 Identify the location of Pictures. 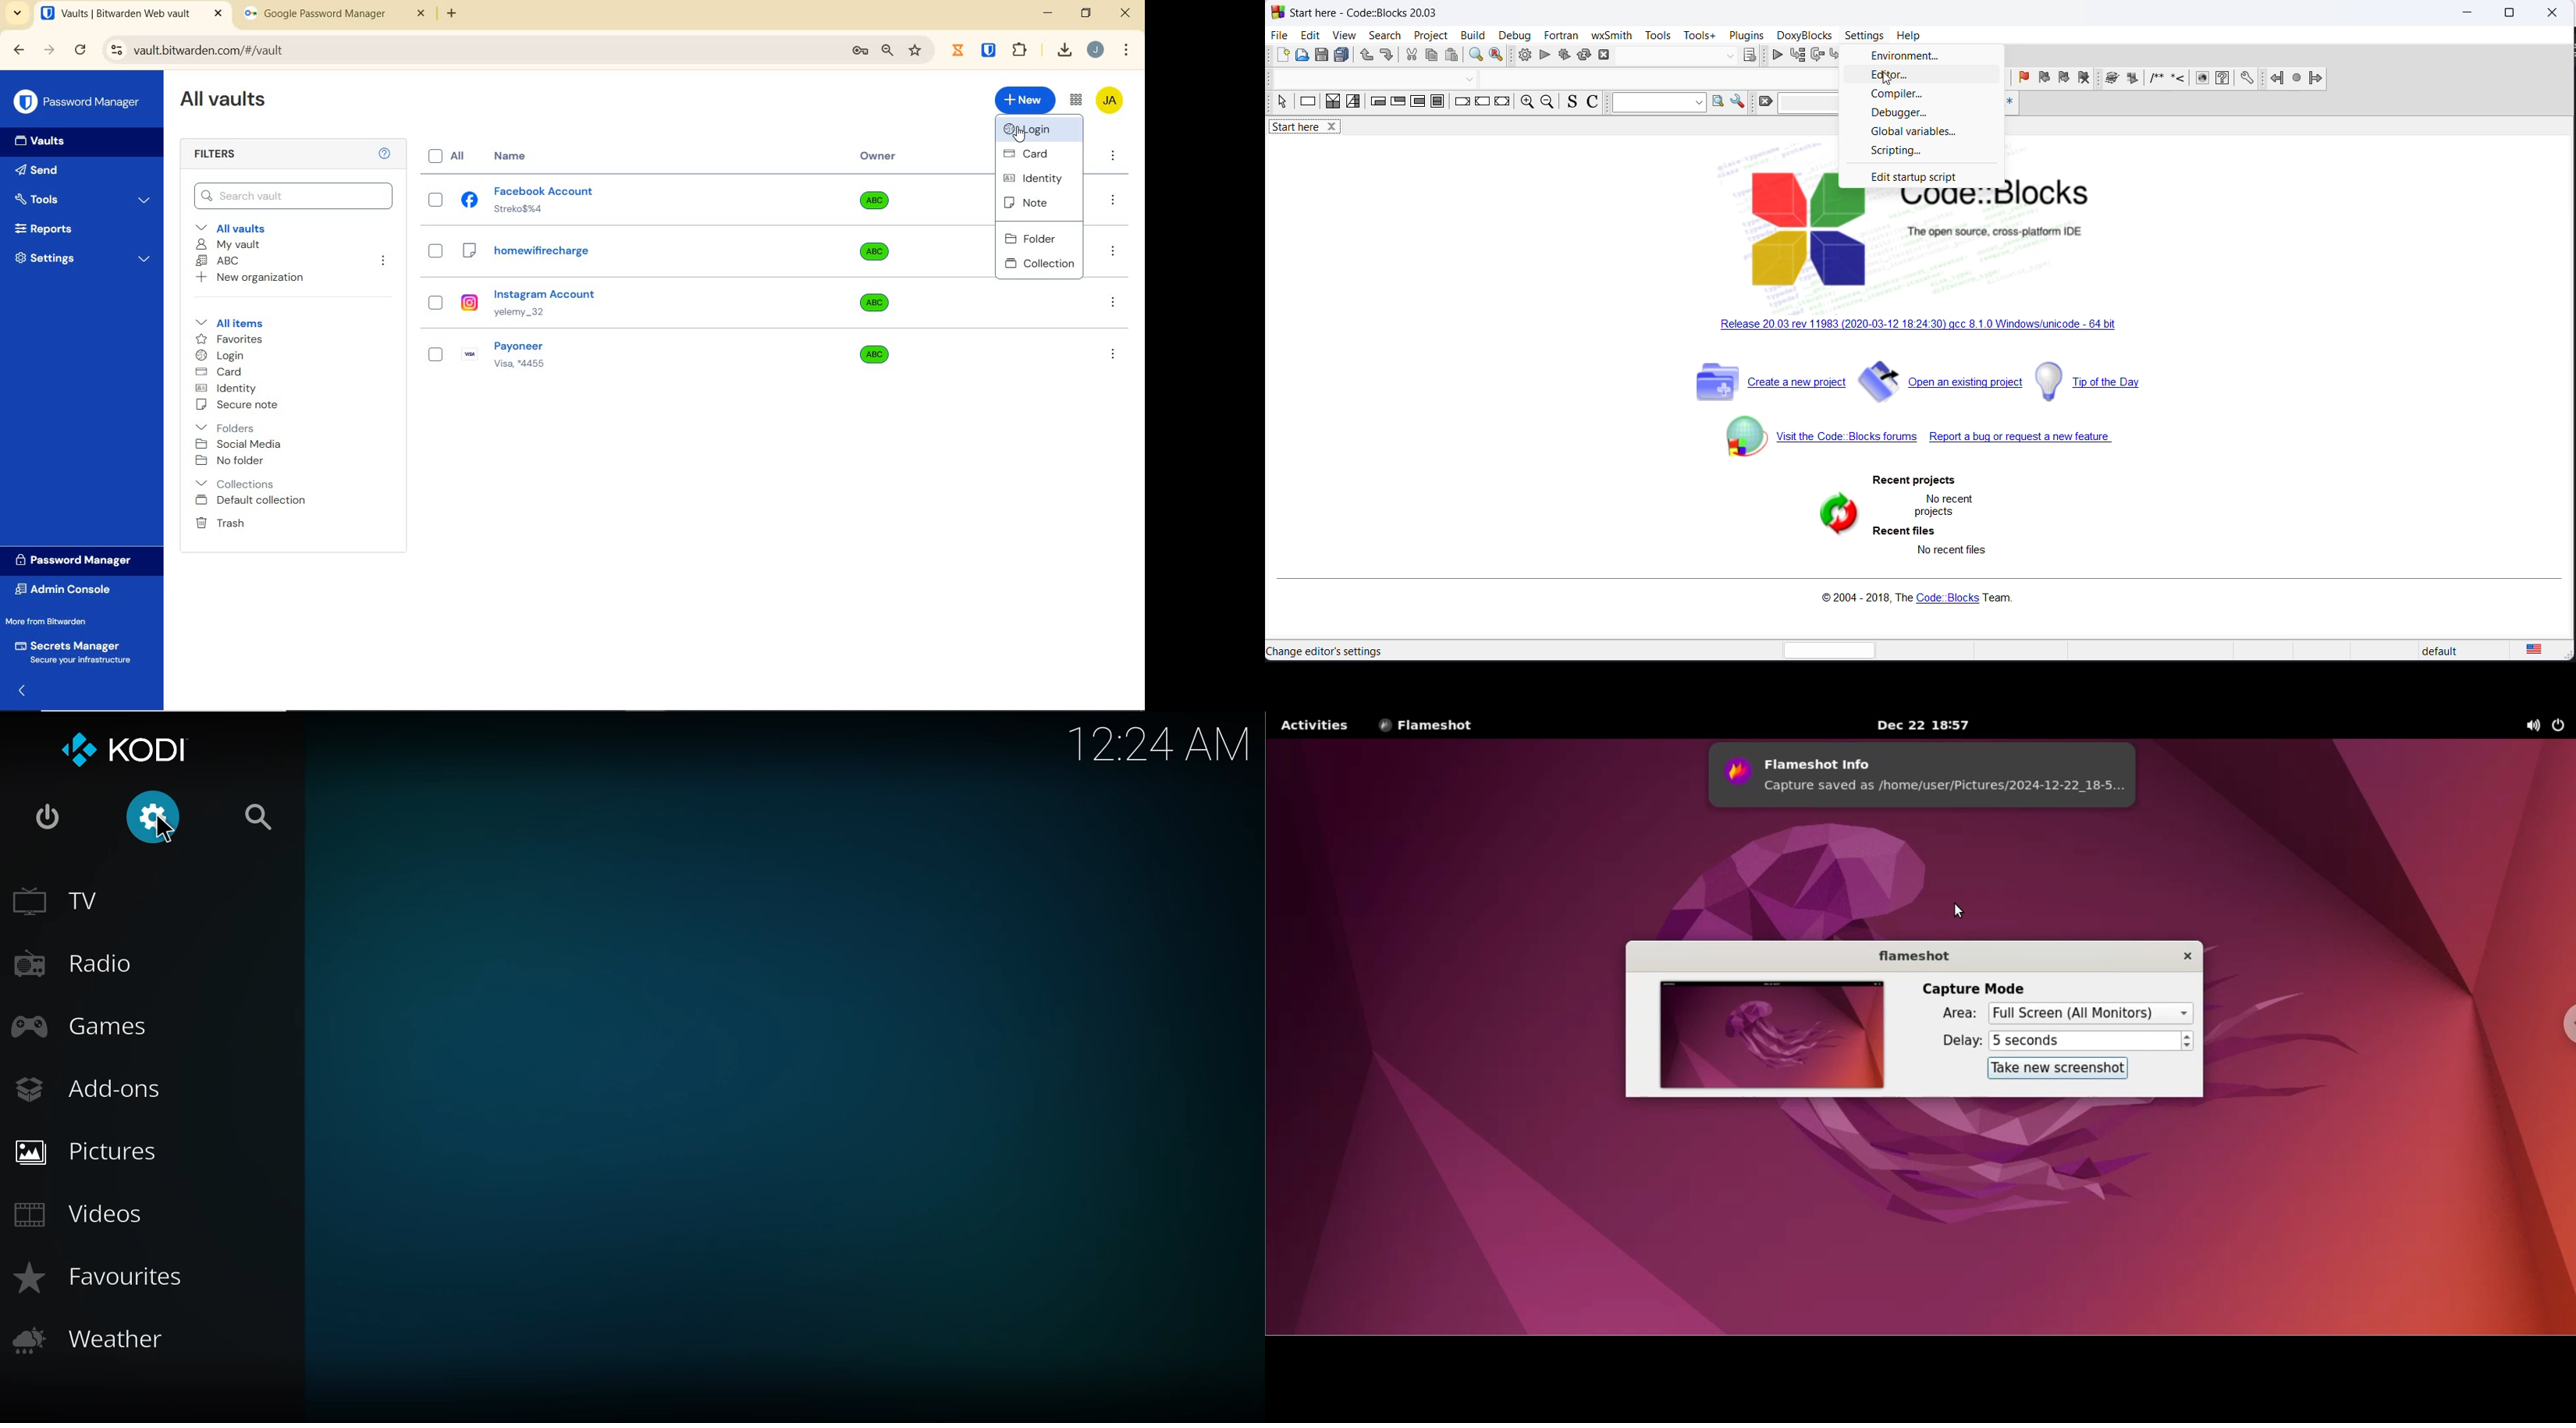
(90, 1155).